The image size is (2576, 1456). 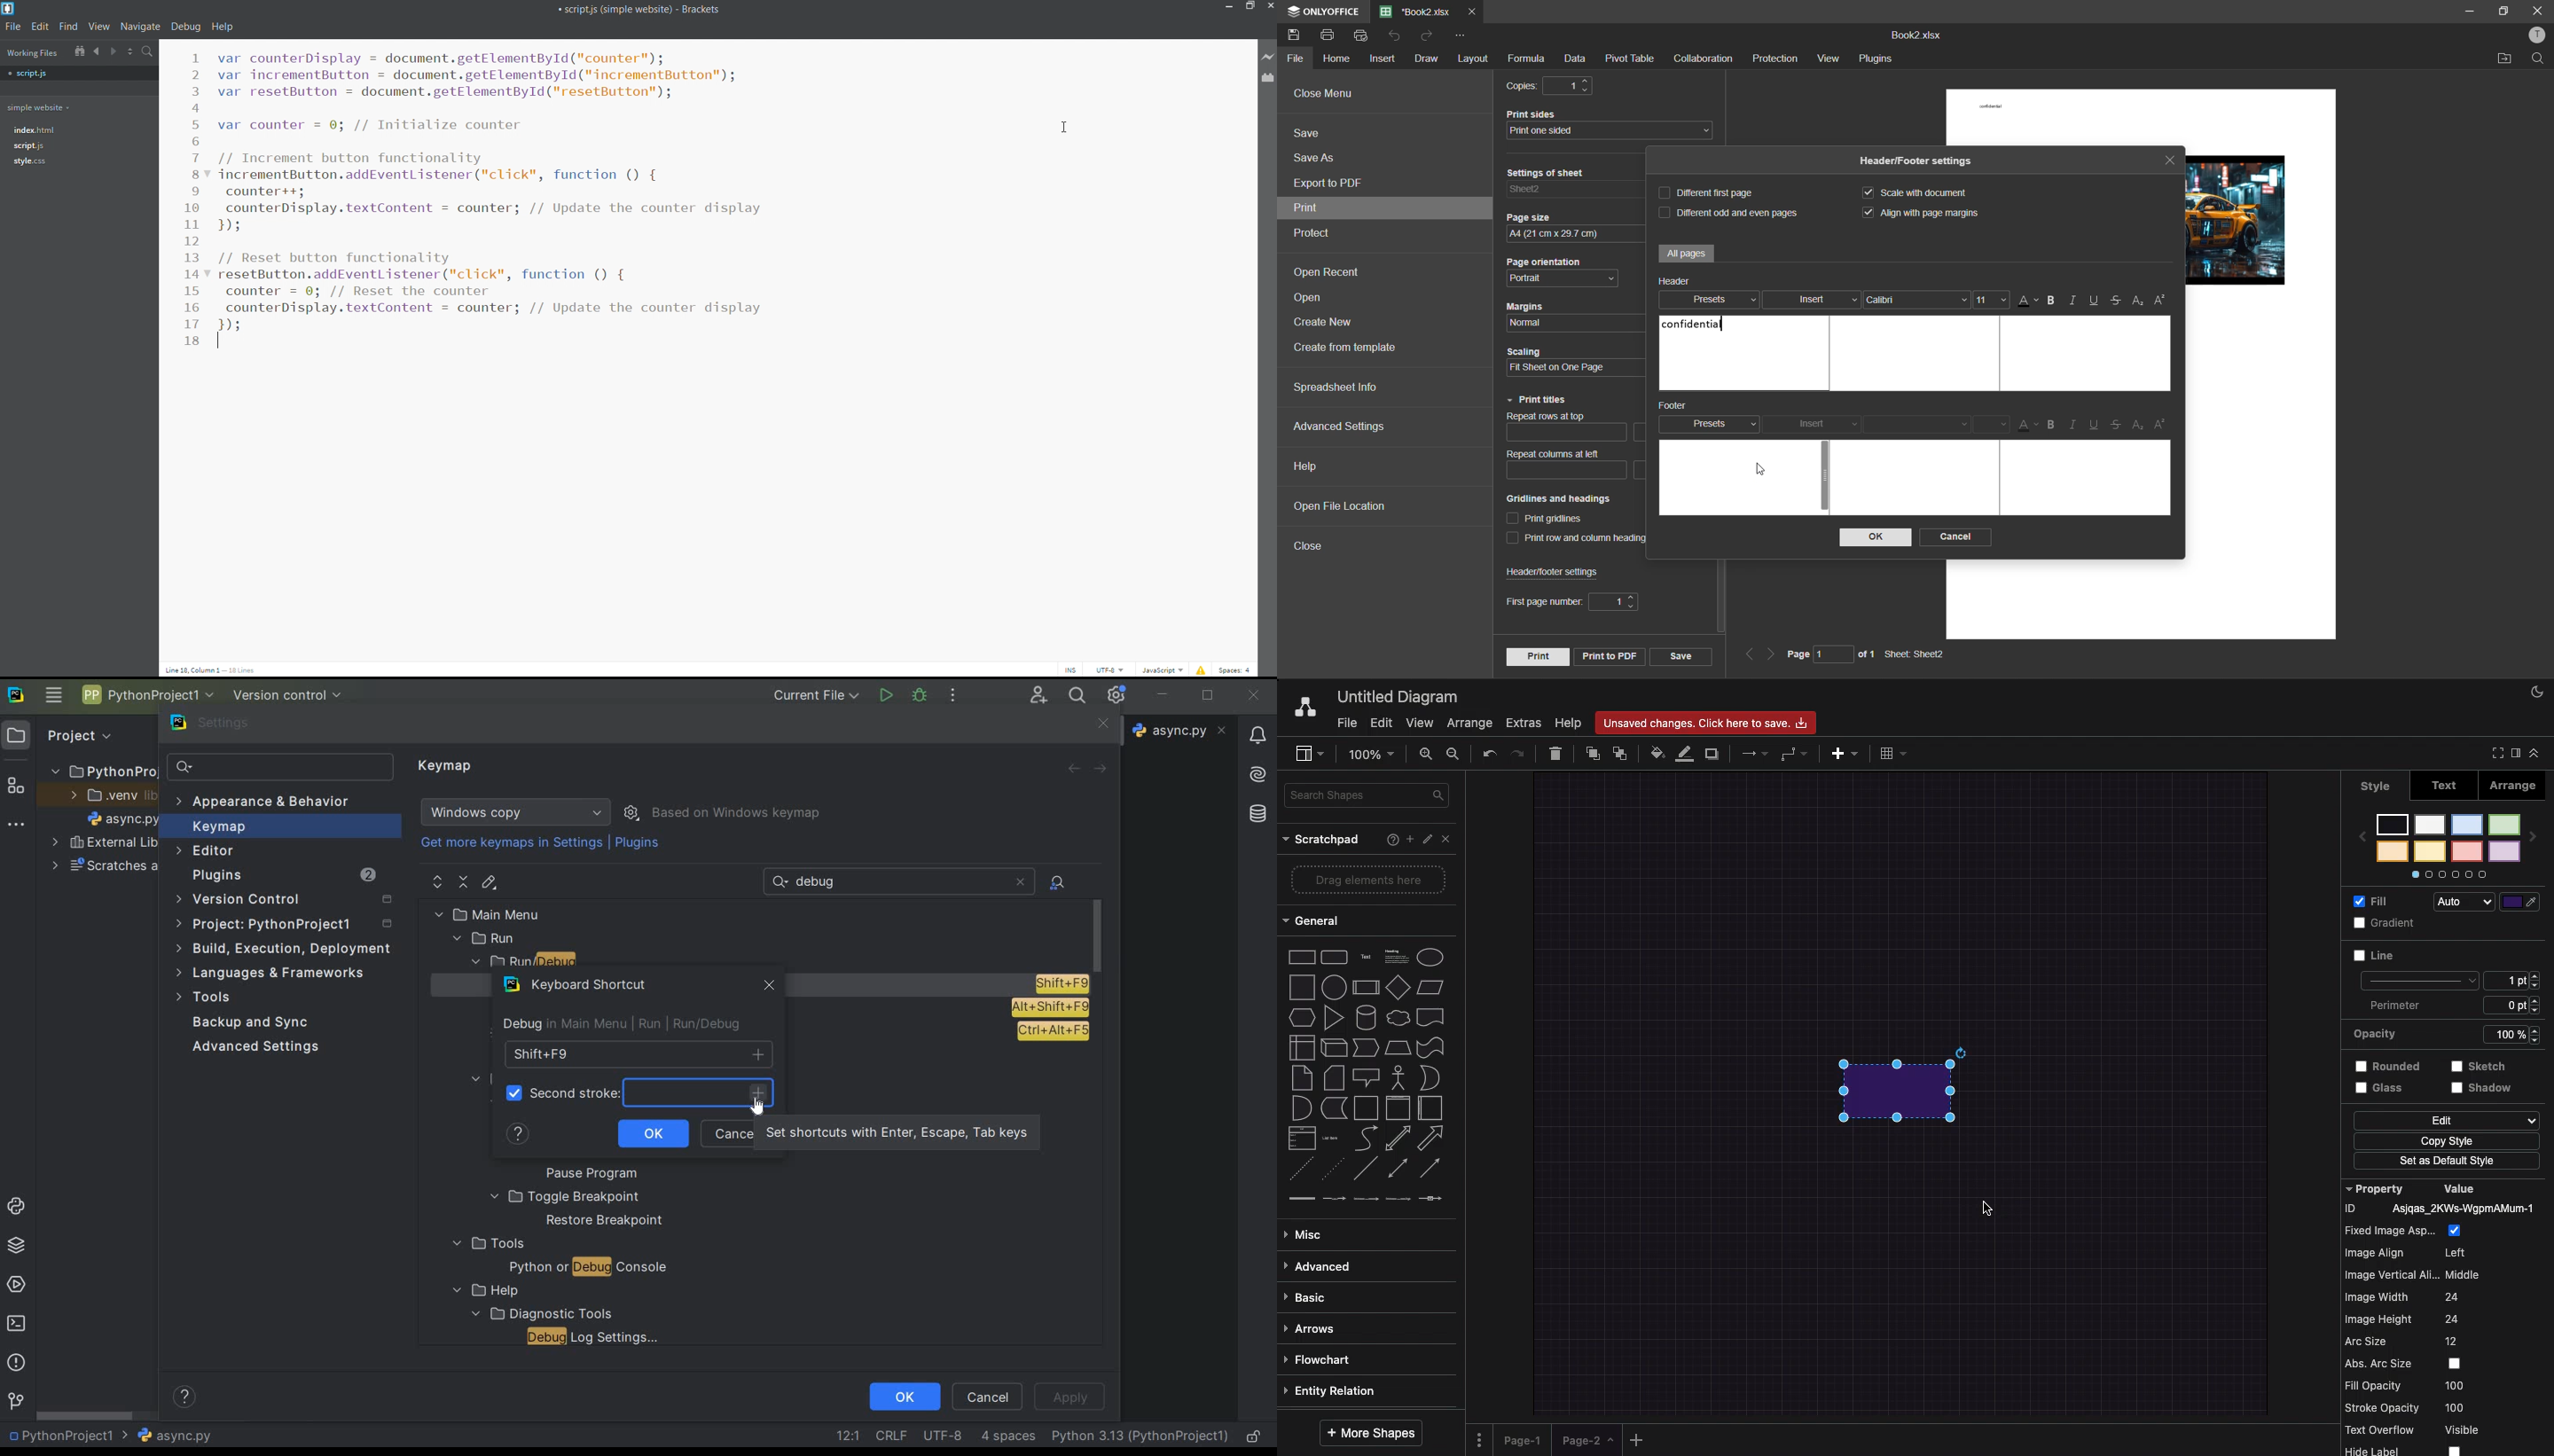 I want to click on Cursor, so click(x=1991, y=1208).